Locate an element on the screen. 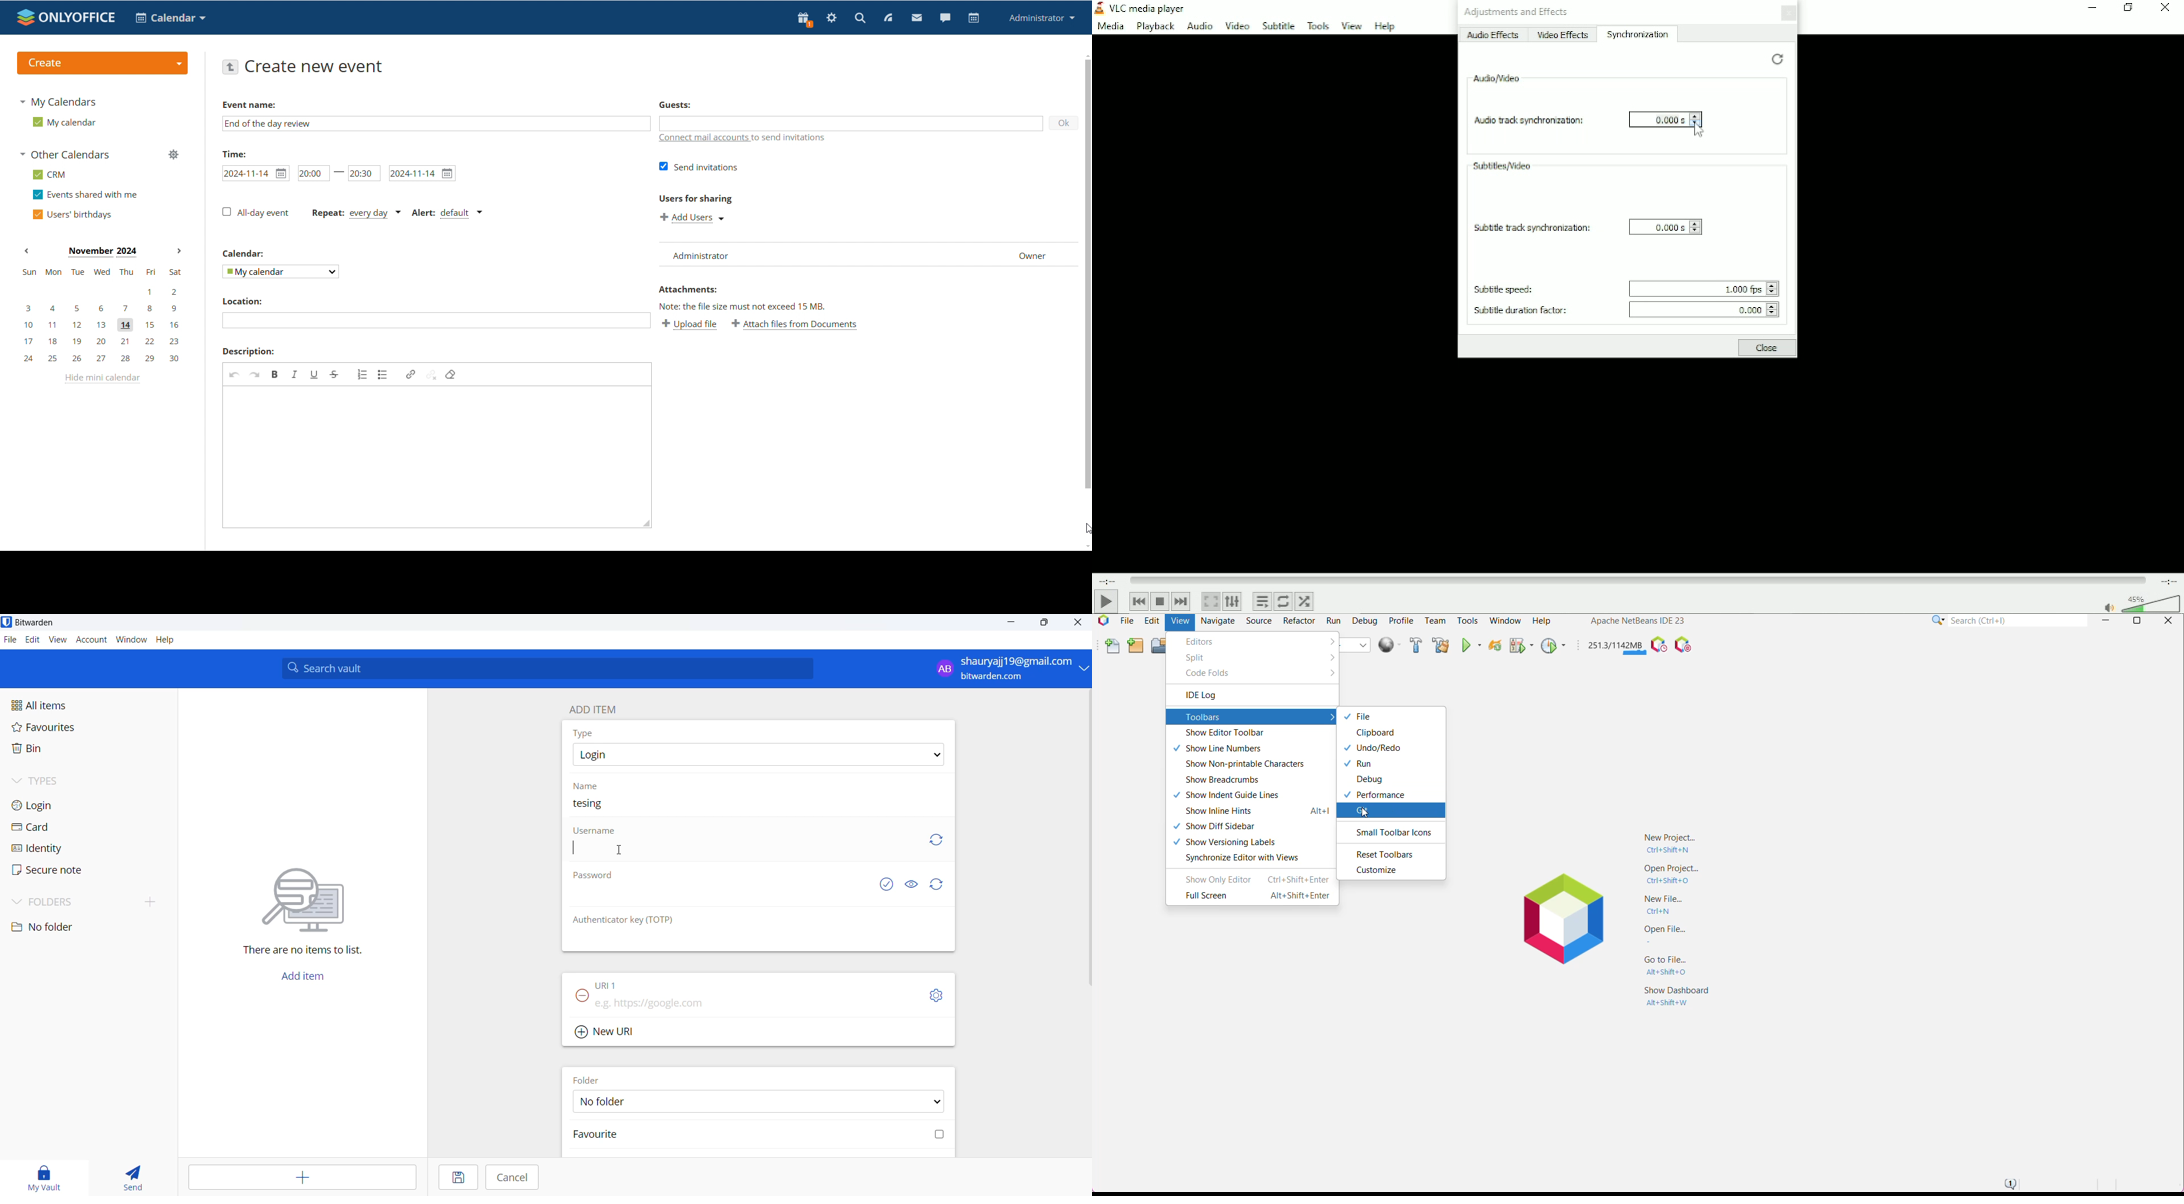 The height and width of the screenshot is (1204, 2184). my calendars is located at coordinates (57, 101).